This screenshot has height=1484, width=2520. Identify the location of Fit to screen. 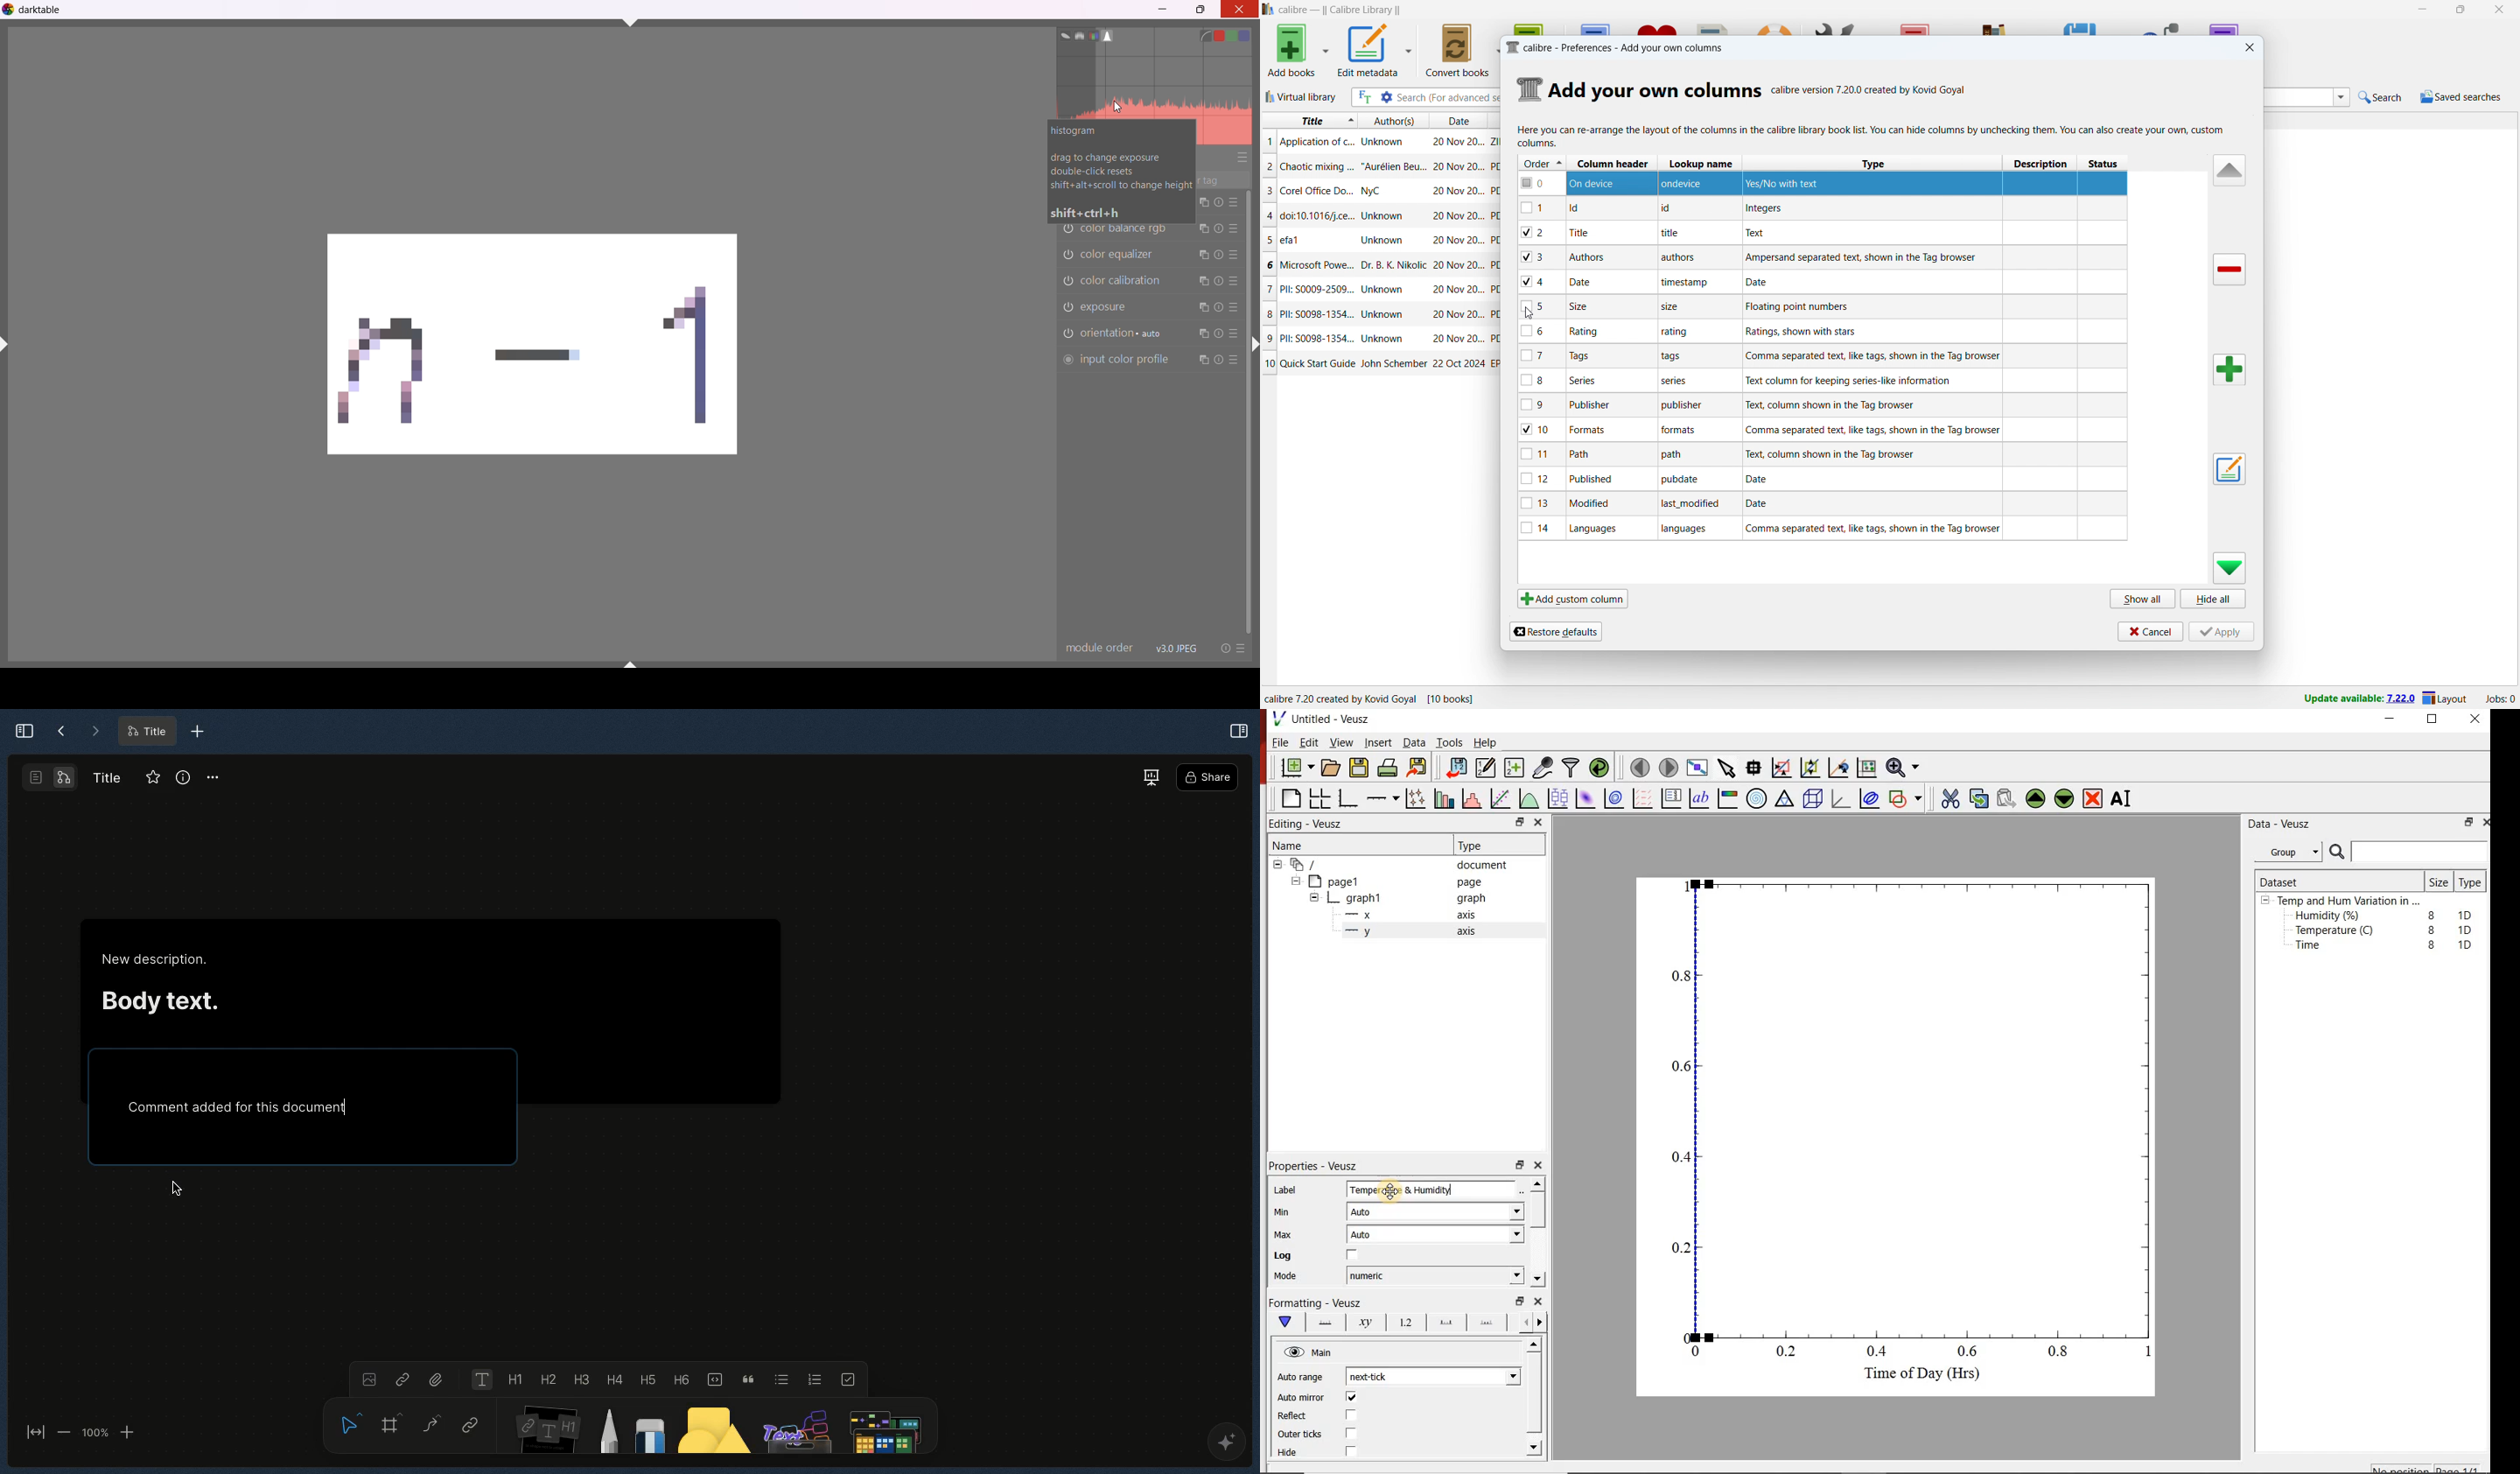
(33, 1434).